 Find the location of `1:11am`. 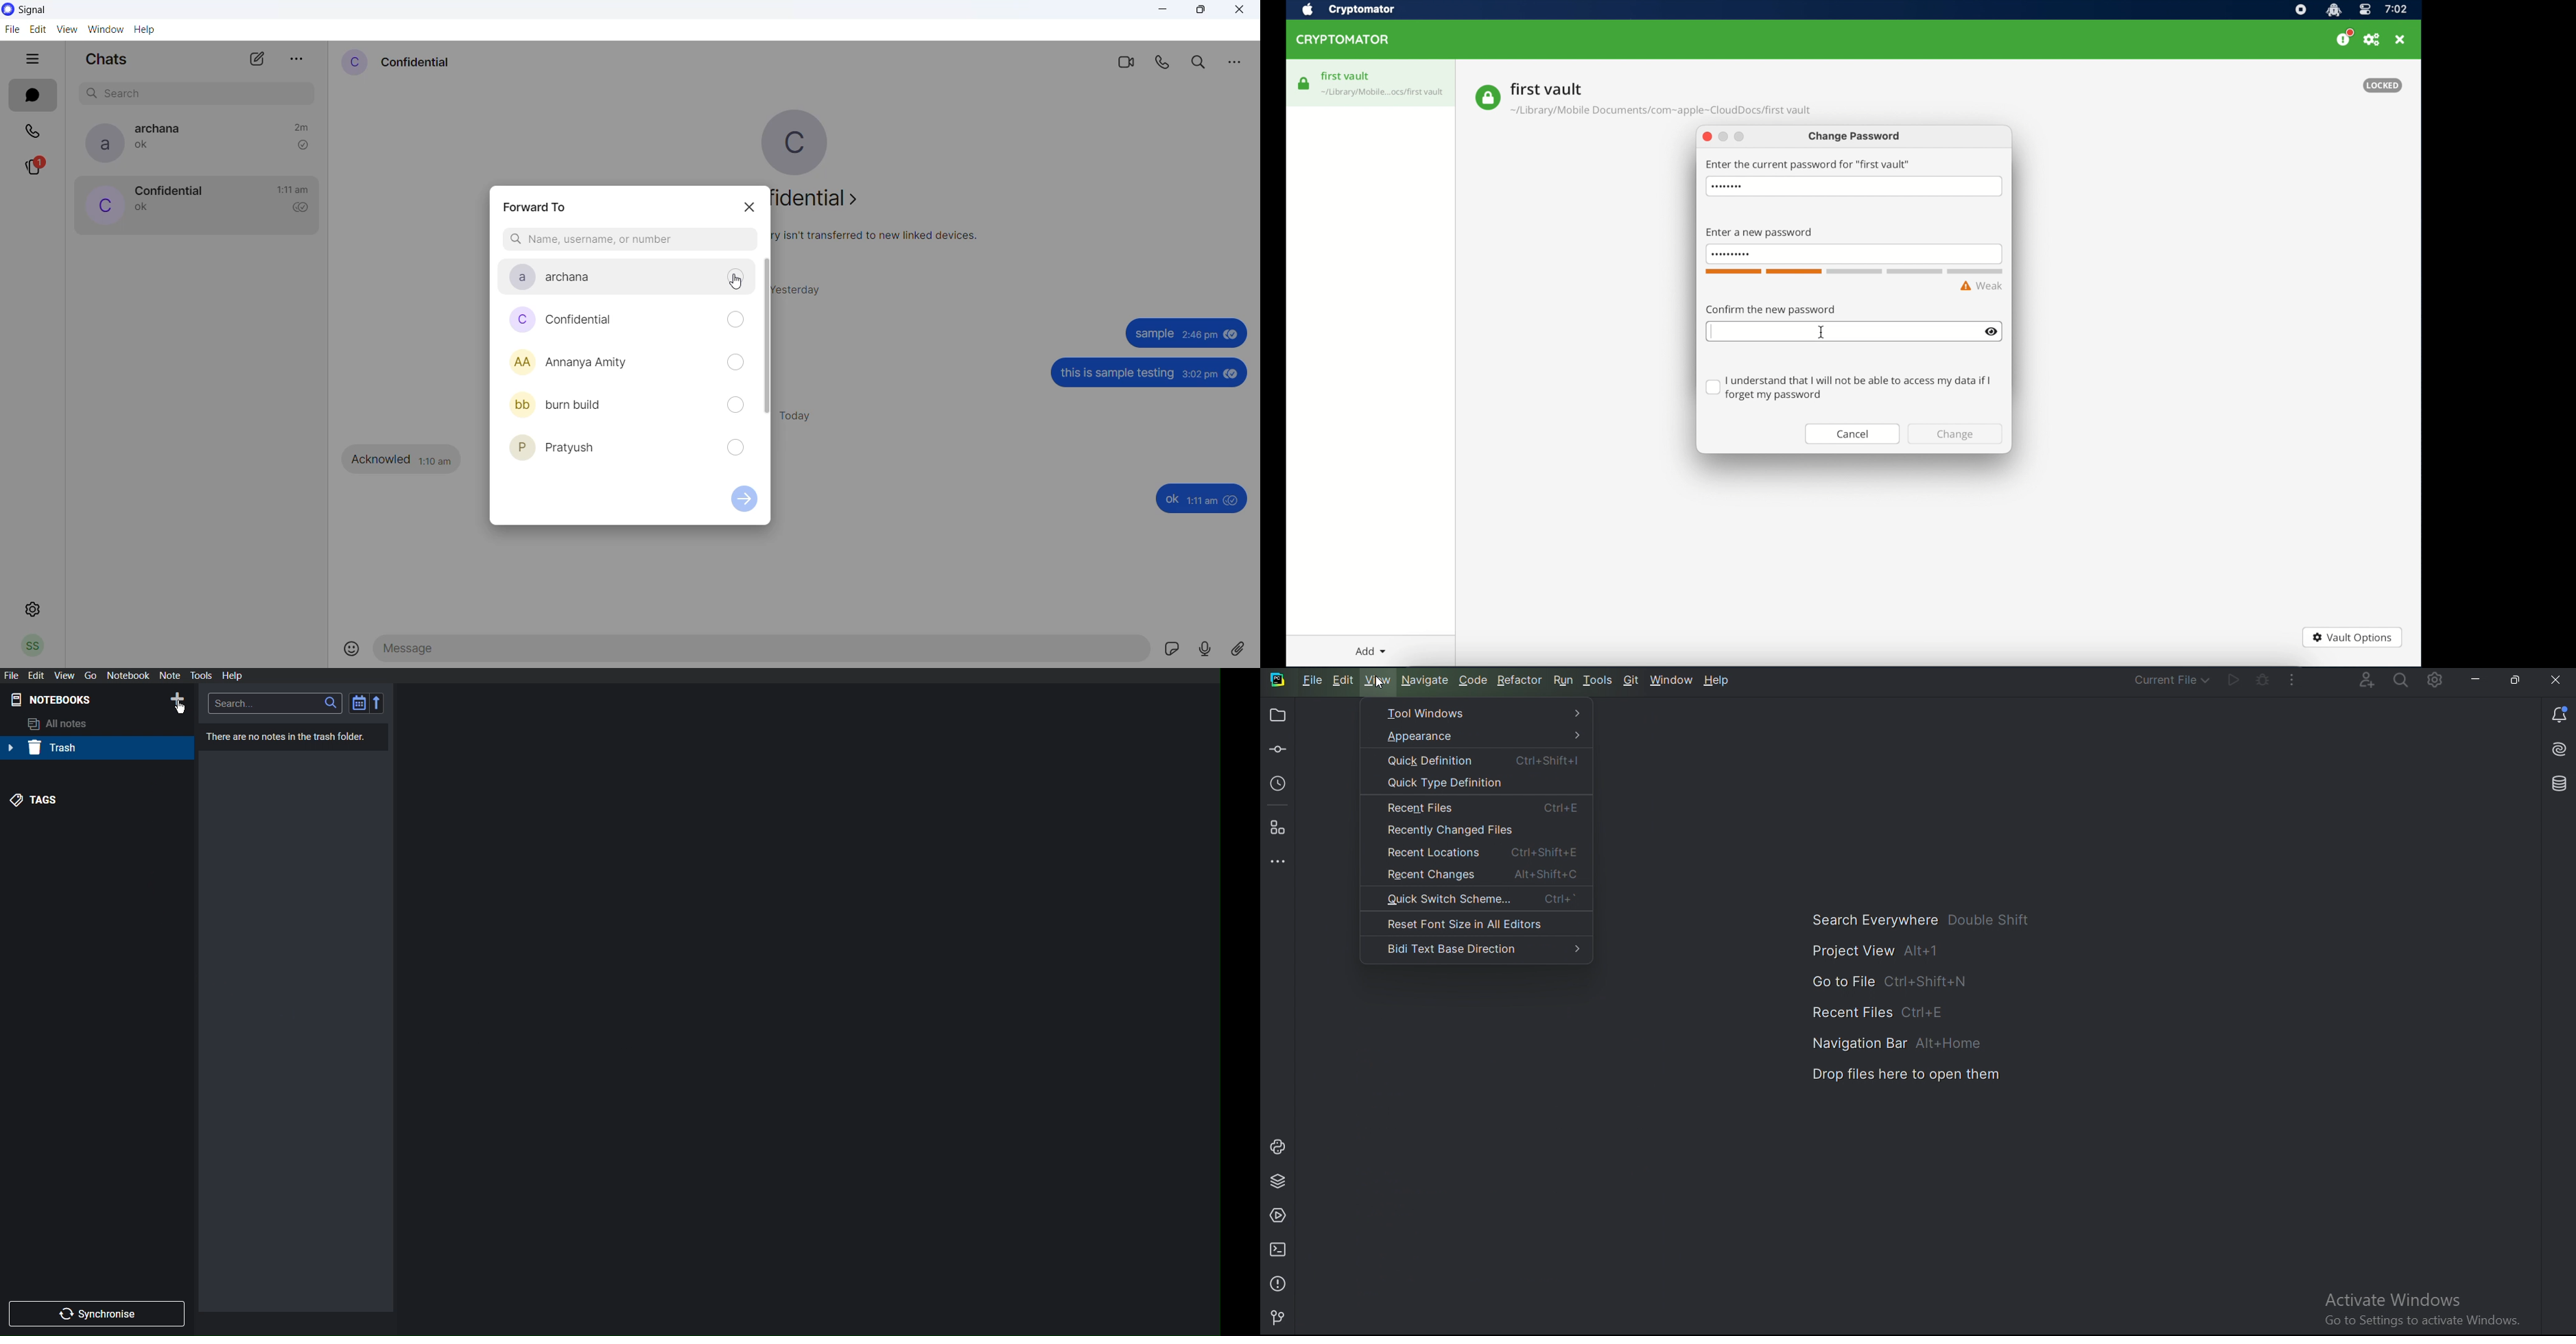

1:11am is located at coordinates (1204, 501).